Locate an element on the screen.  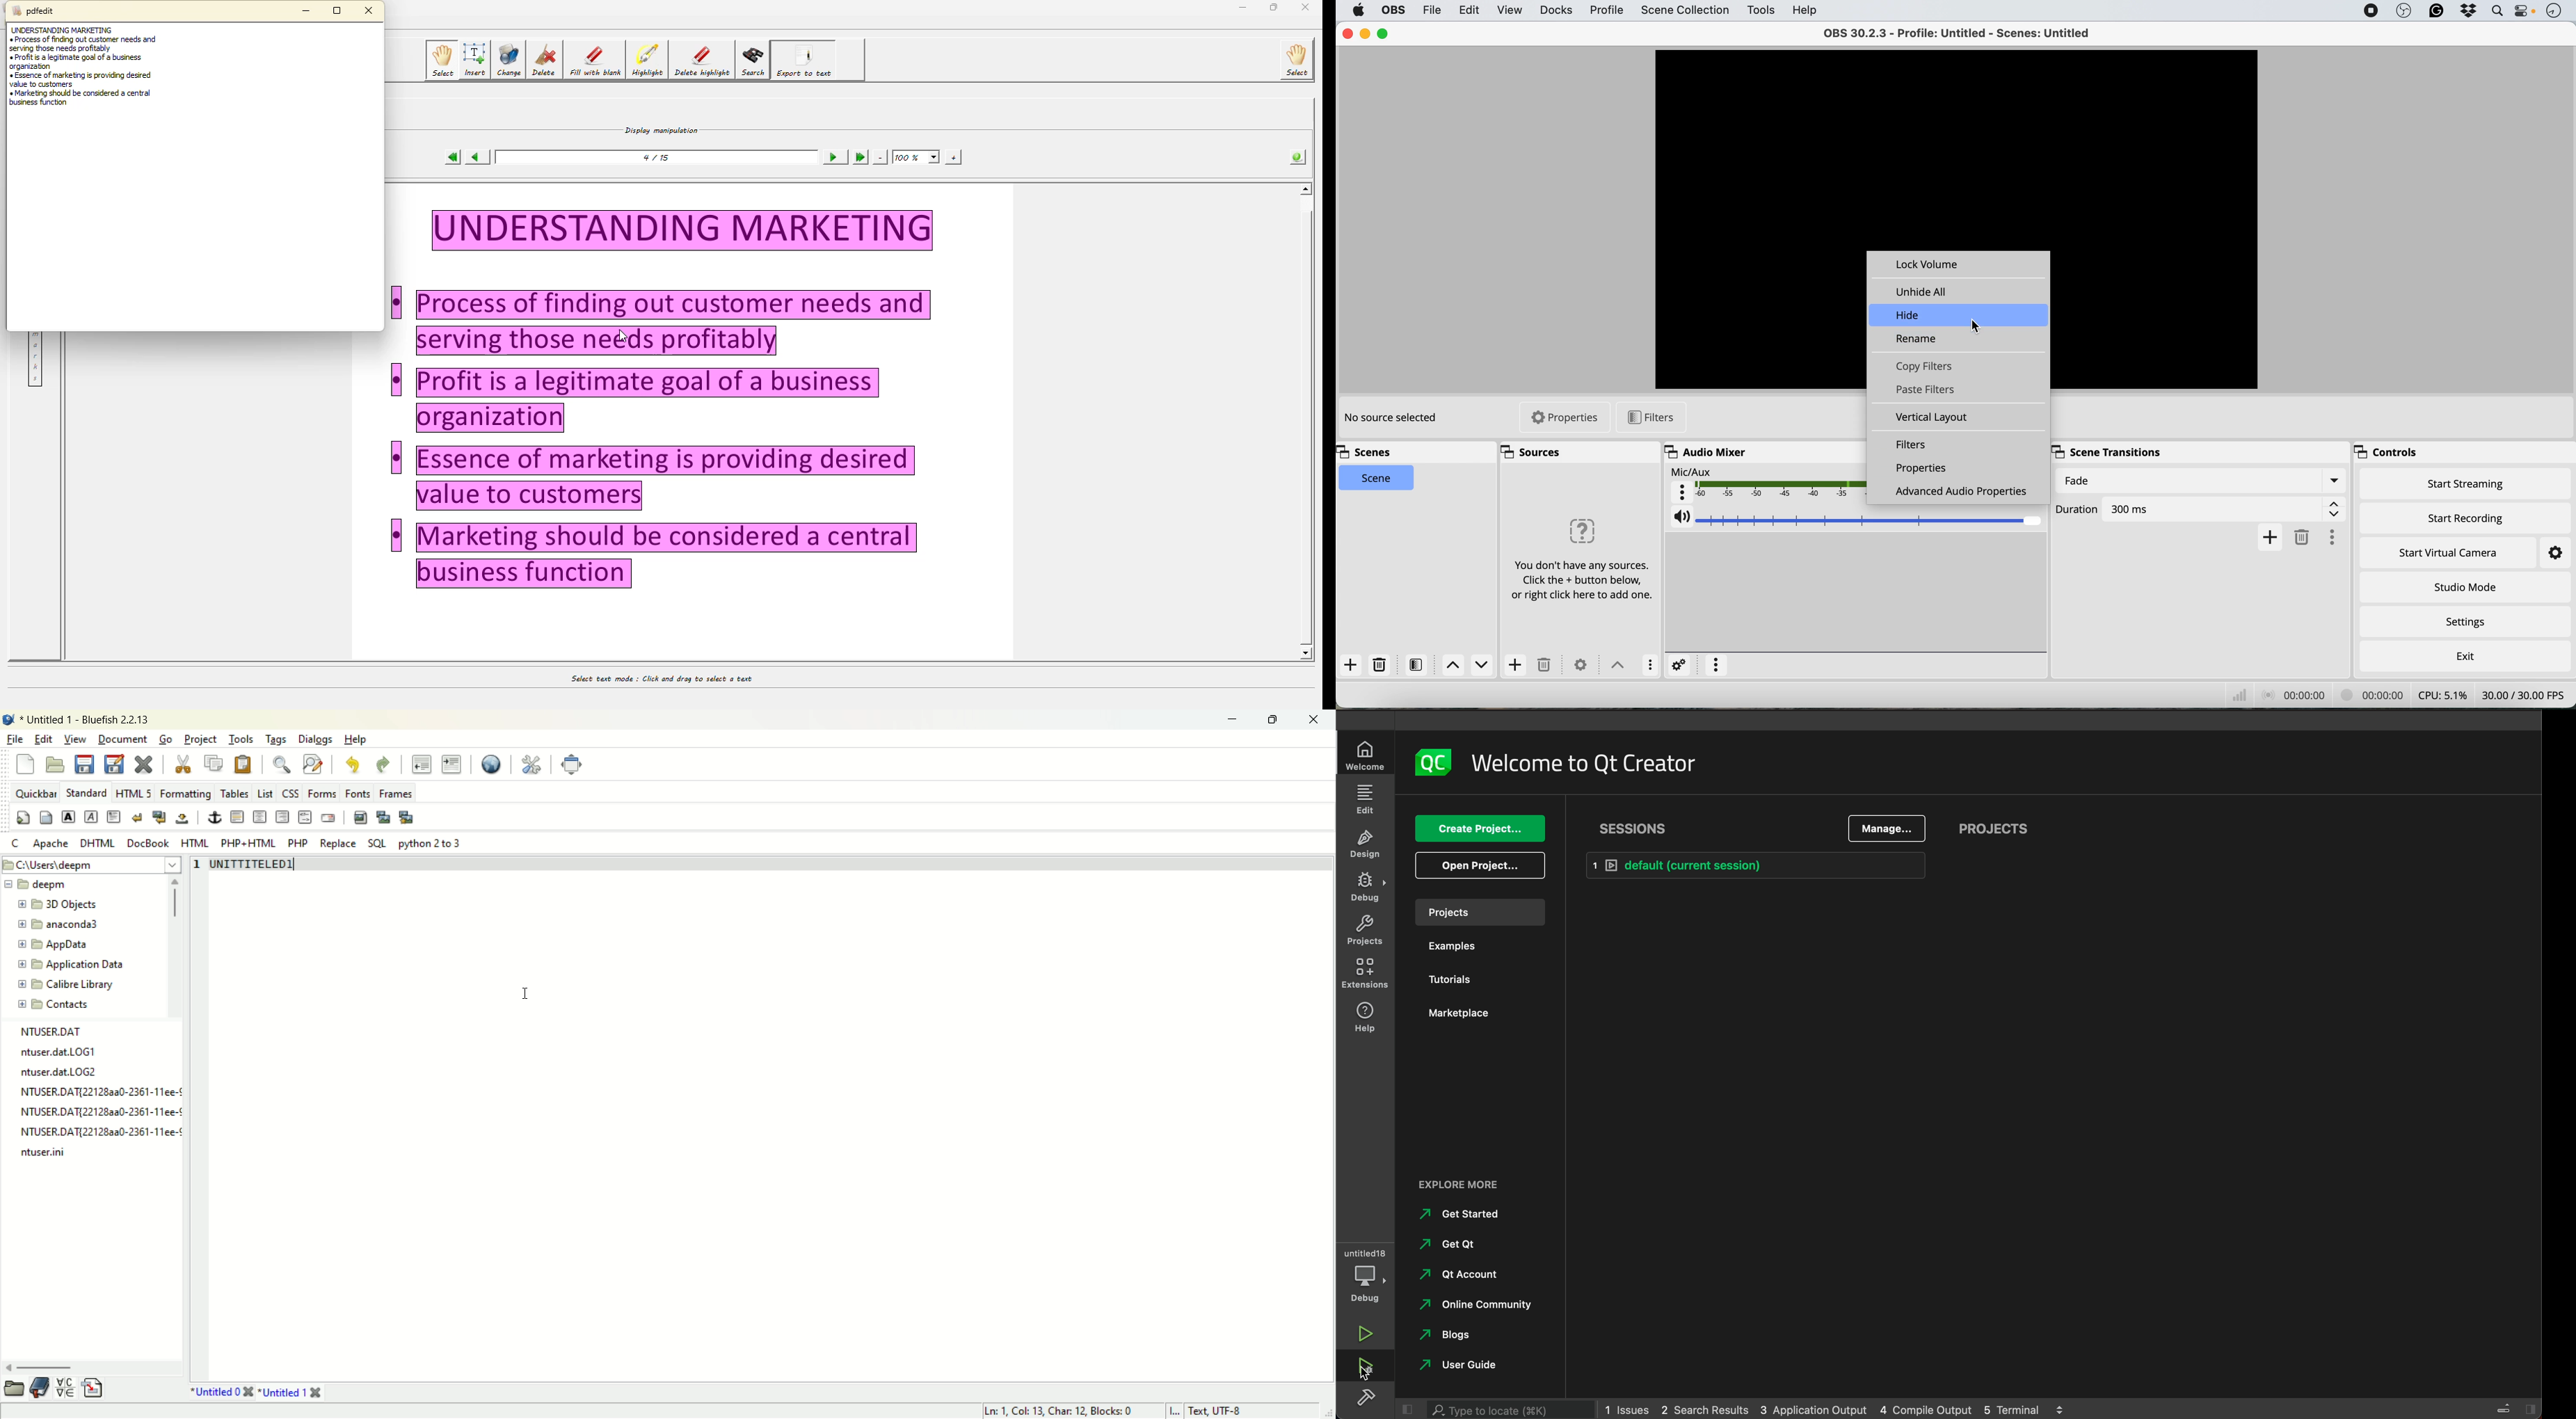
video recording timestamp - 00:00:00 is located at coordinates (2375, 695).